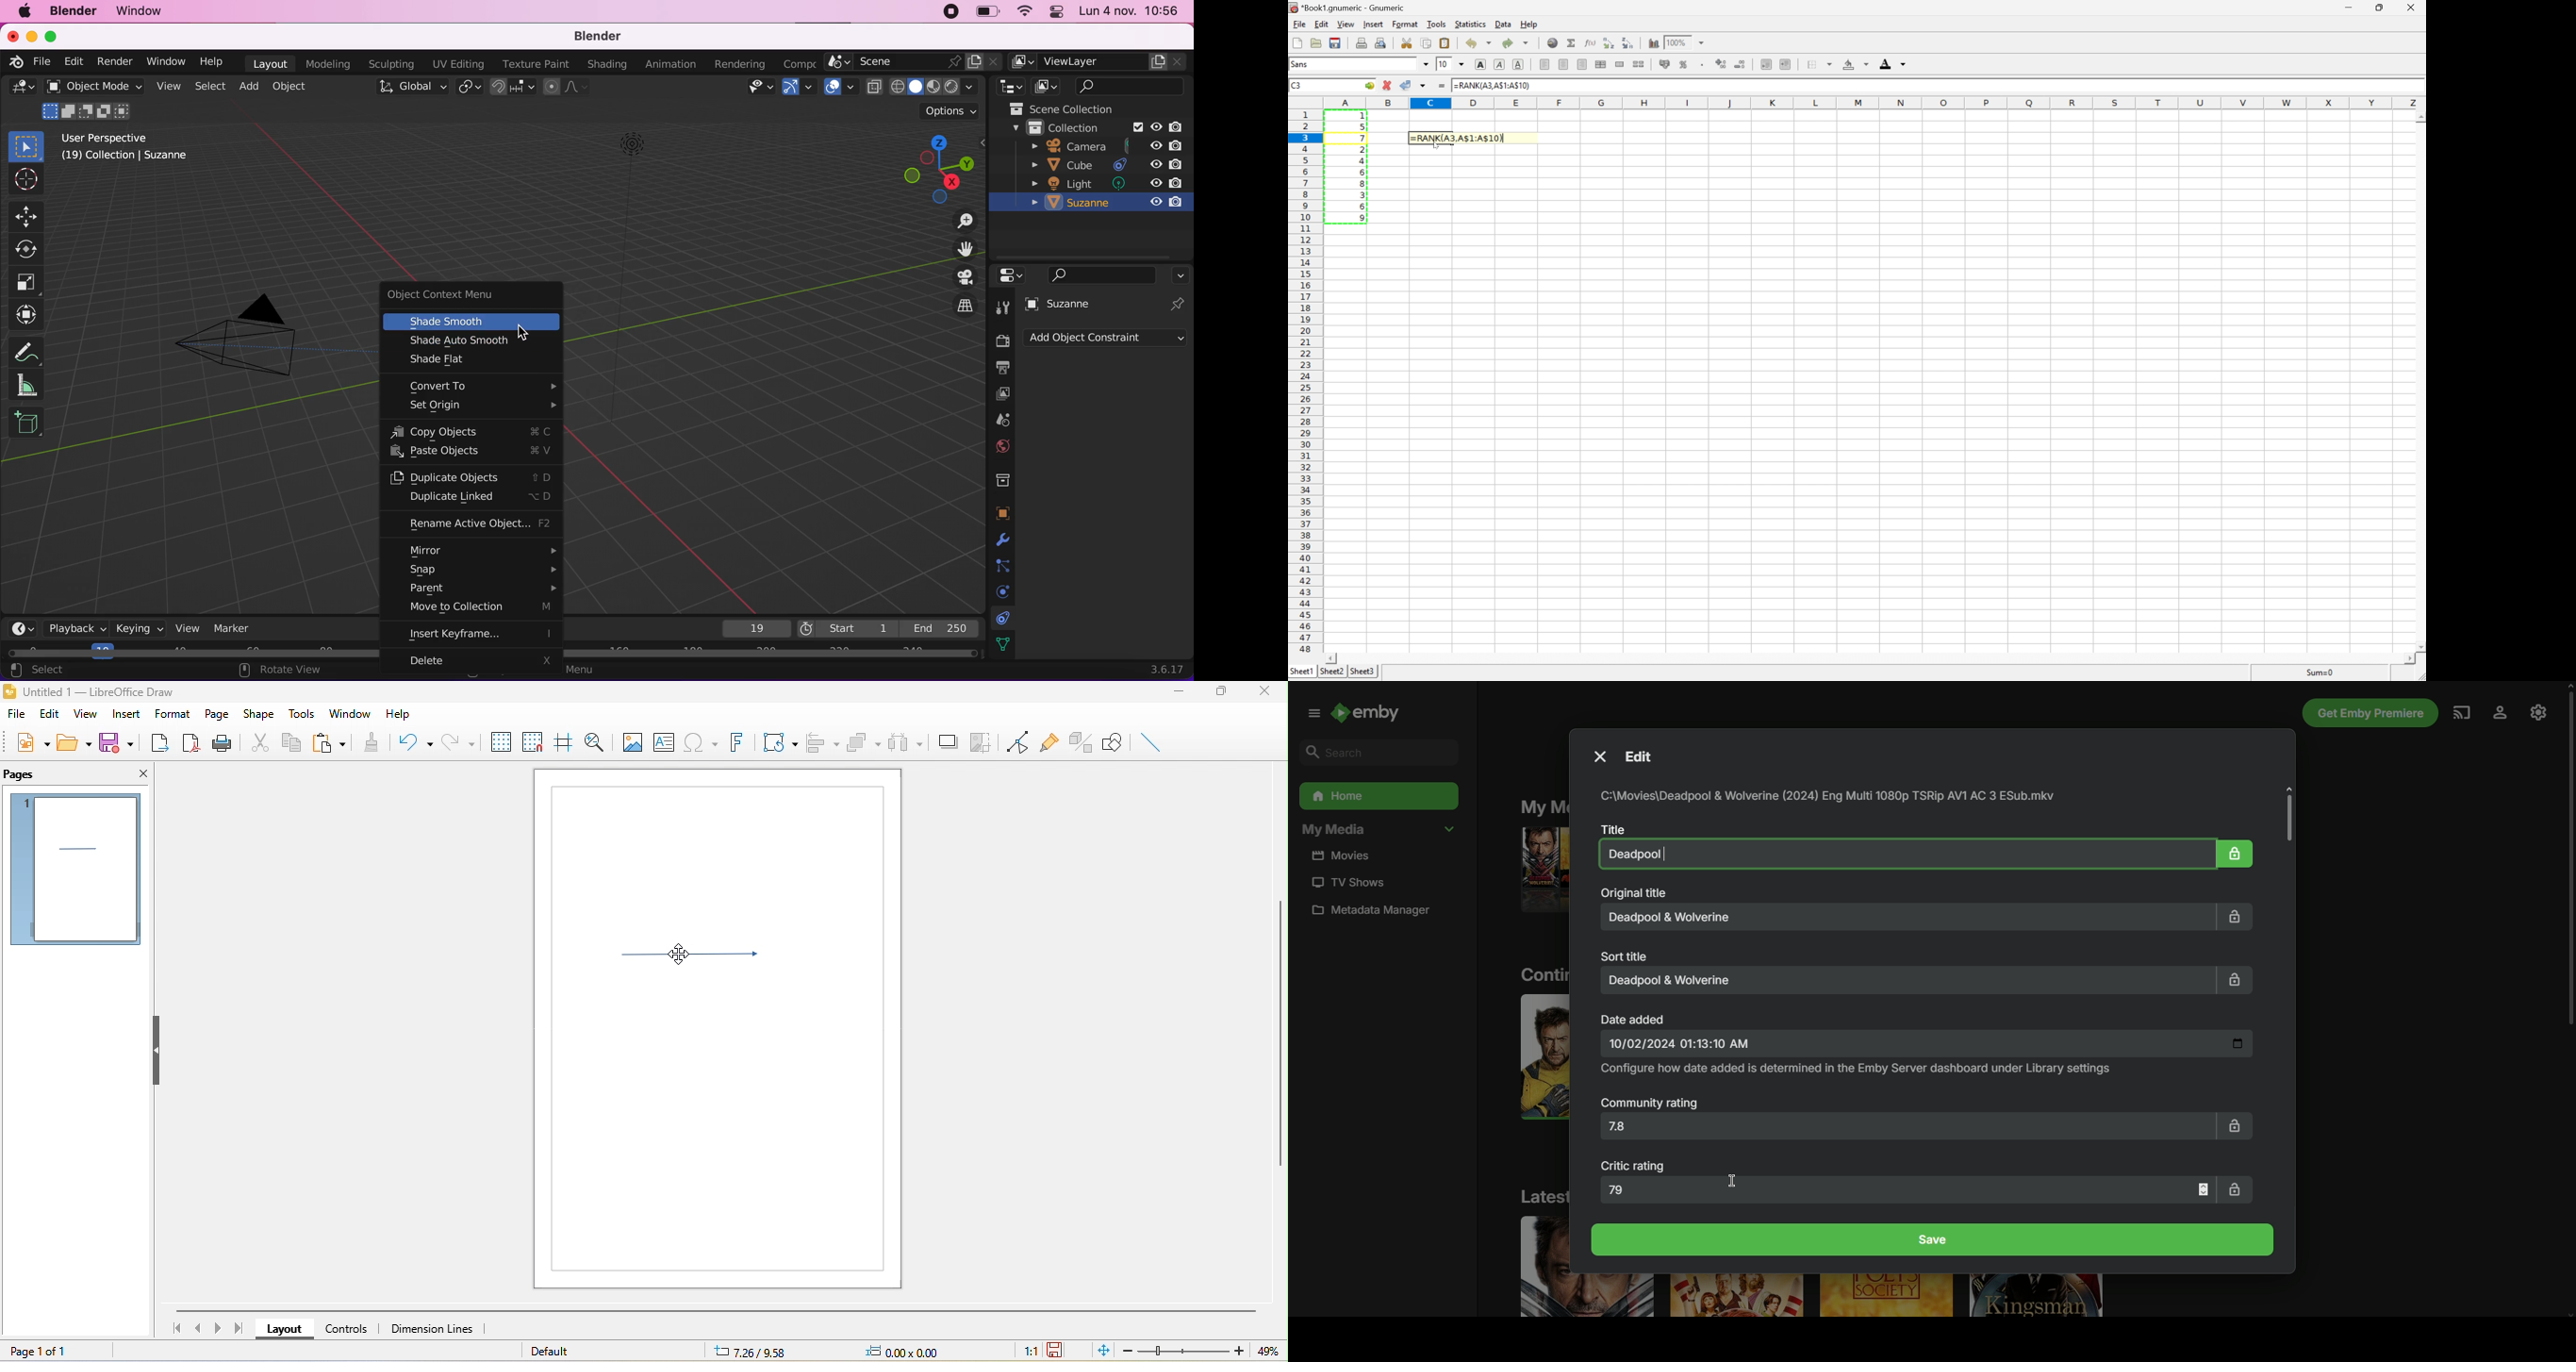 This screenshot has height=1372, width=2576. What do you see at coordinates (735, 742) in the screenshot?
I see `font work text` at bounding box center [735, 742].